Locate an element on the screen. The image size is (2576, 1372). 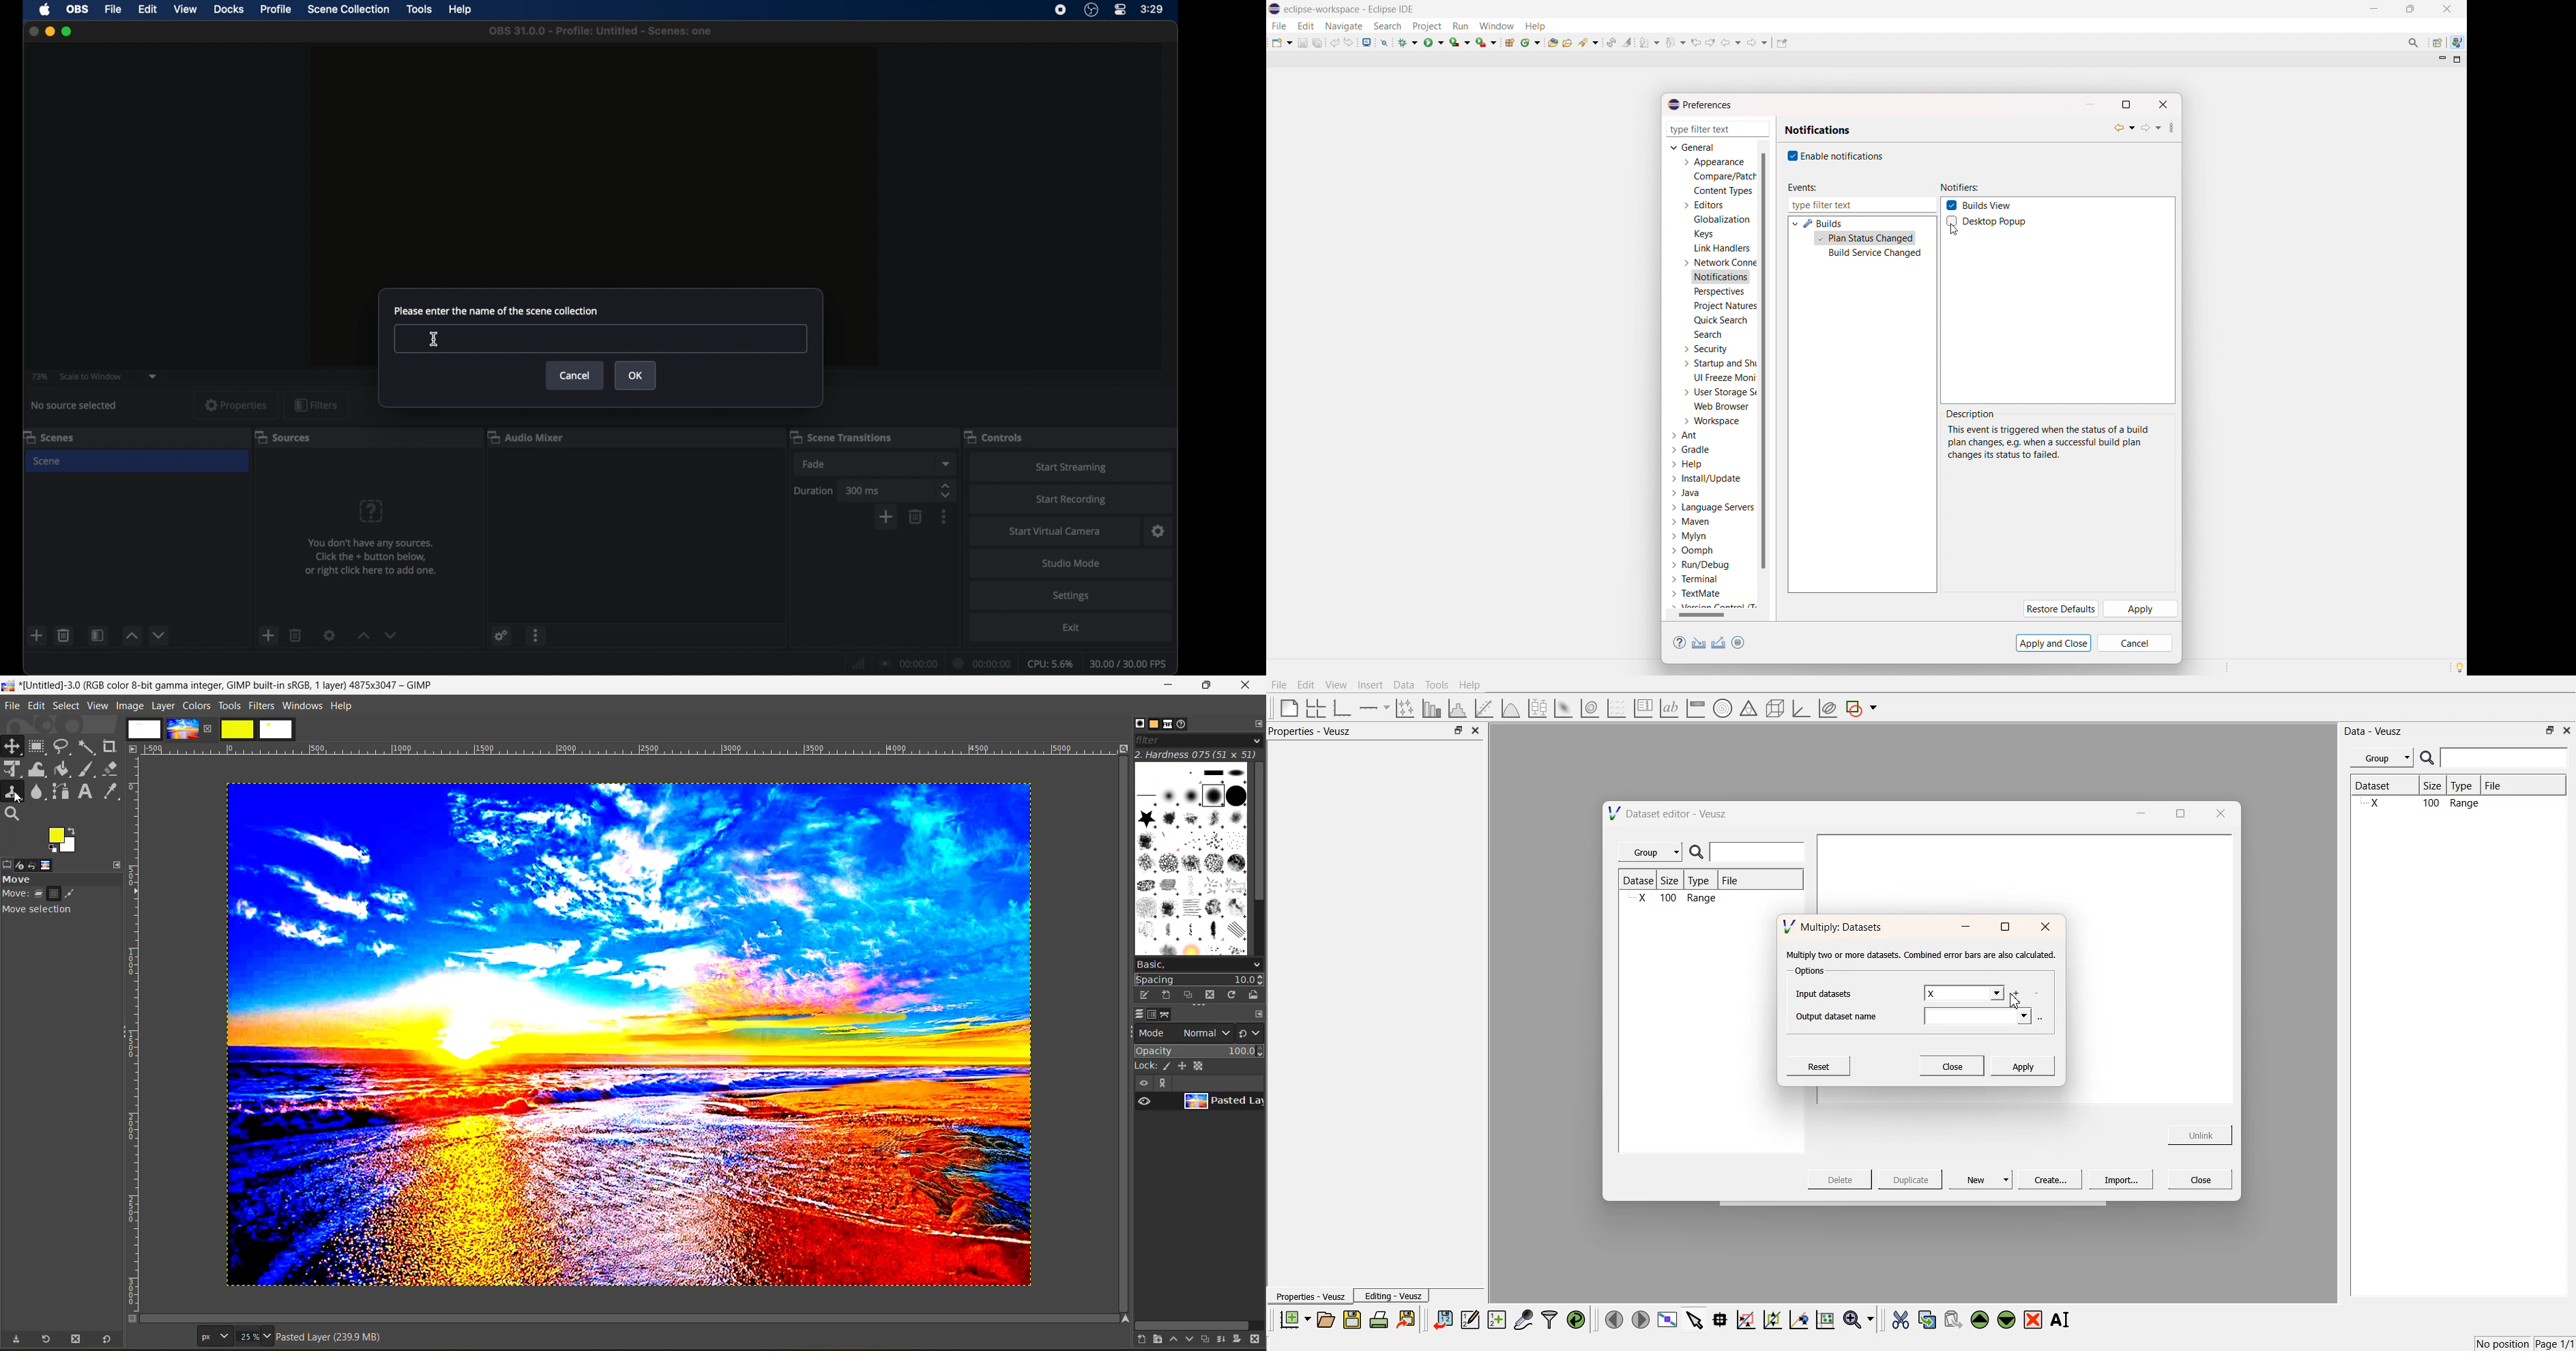
decrement is located at coordinates (391, 635).